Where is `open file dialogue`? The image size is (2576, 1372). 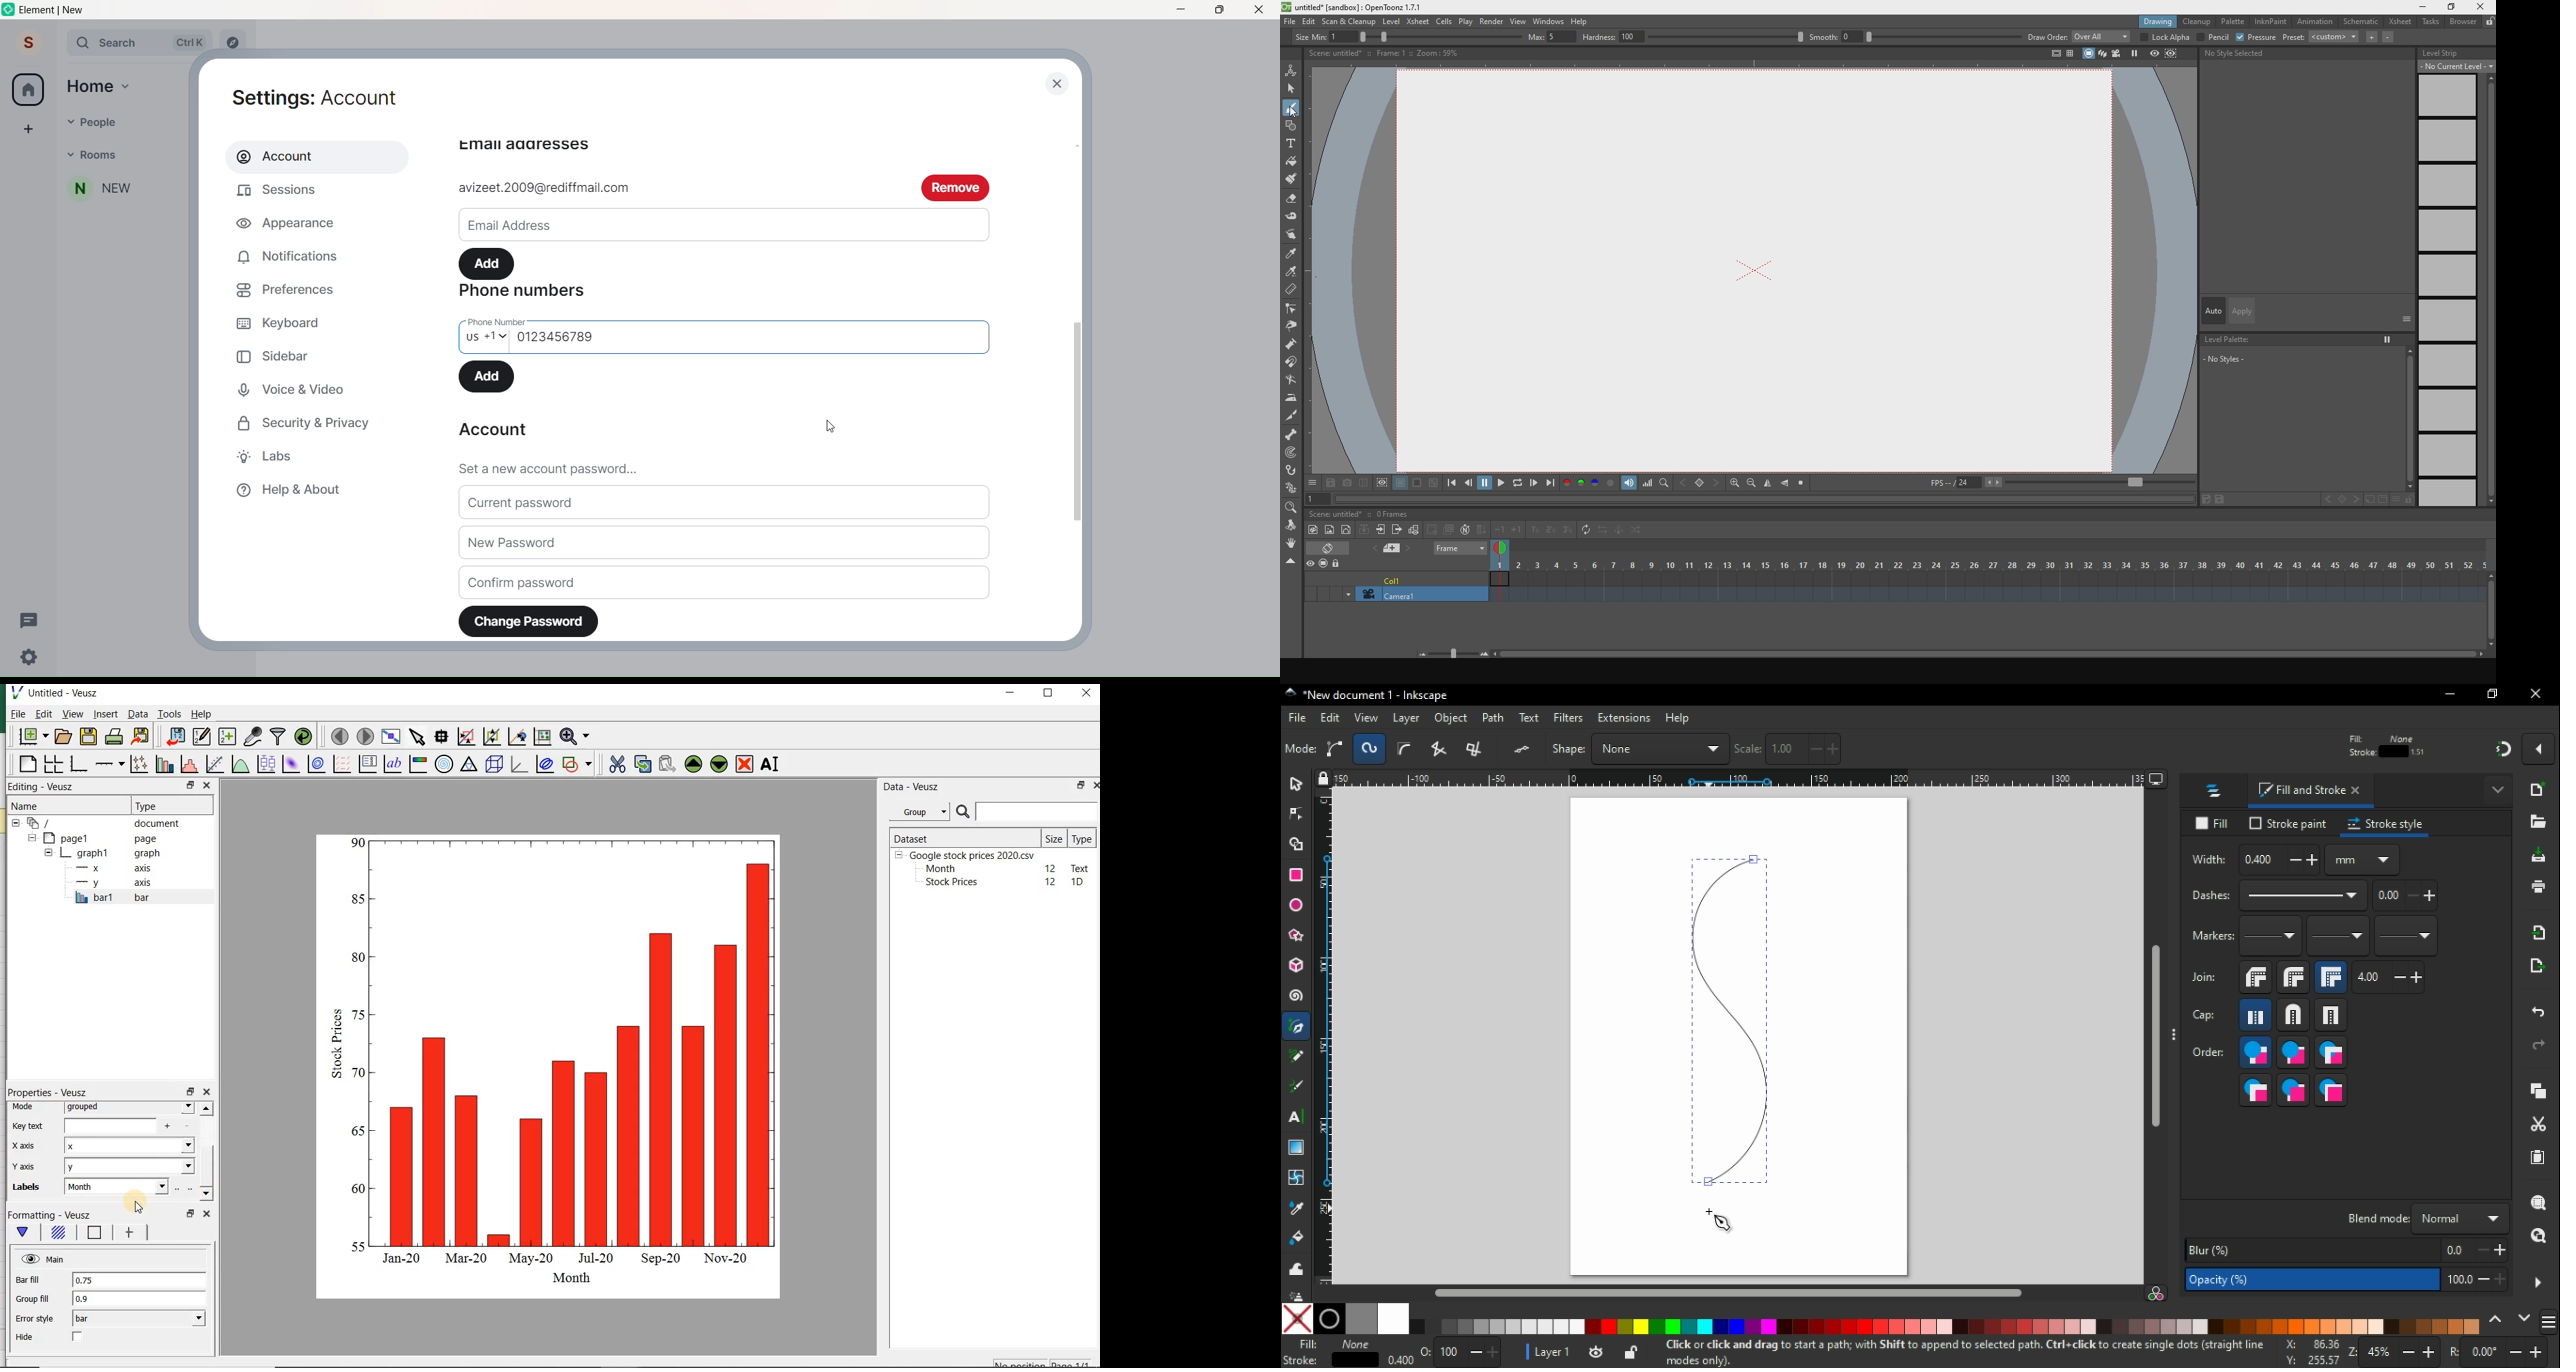 open file dialogue is located at coordinates (2538, 822).